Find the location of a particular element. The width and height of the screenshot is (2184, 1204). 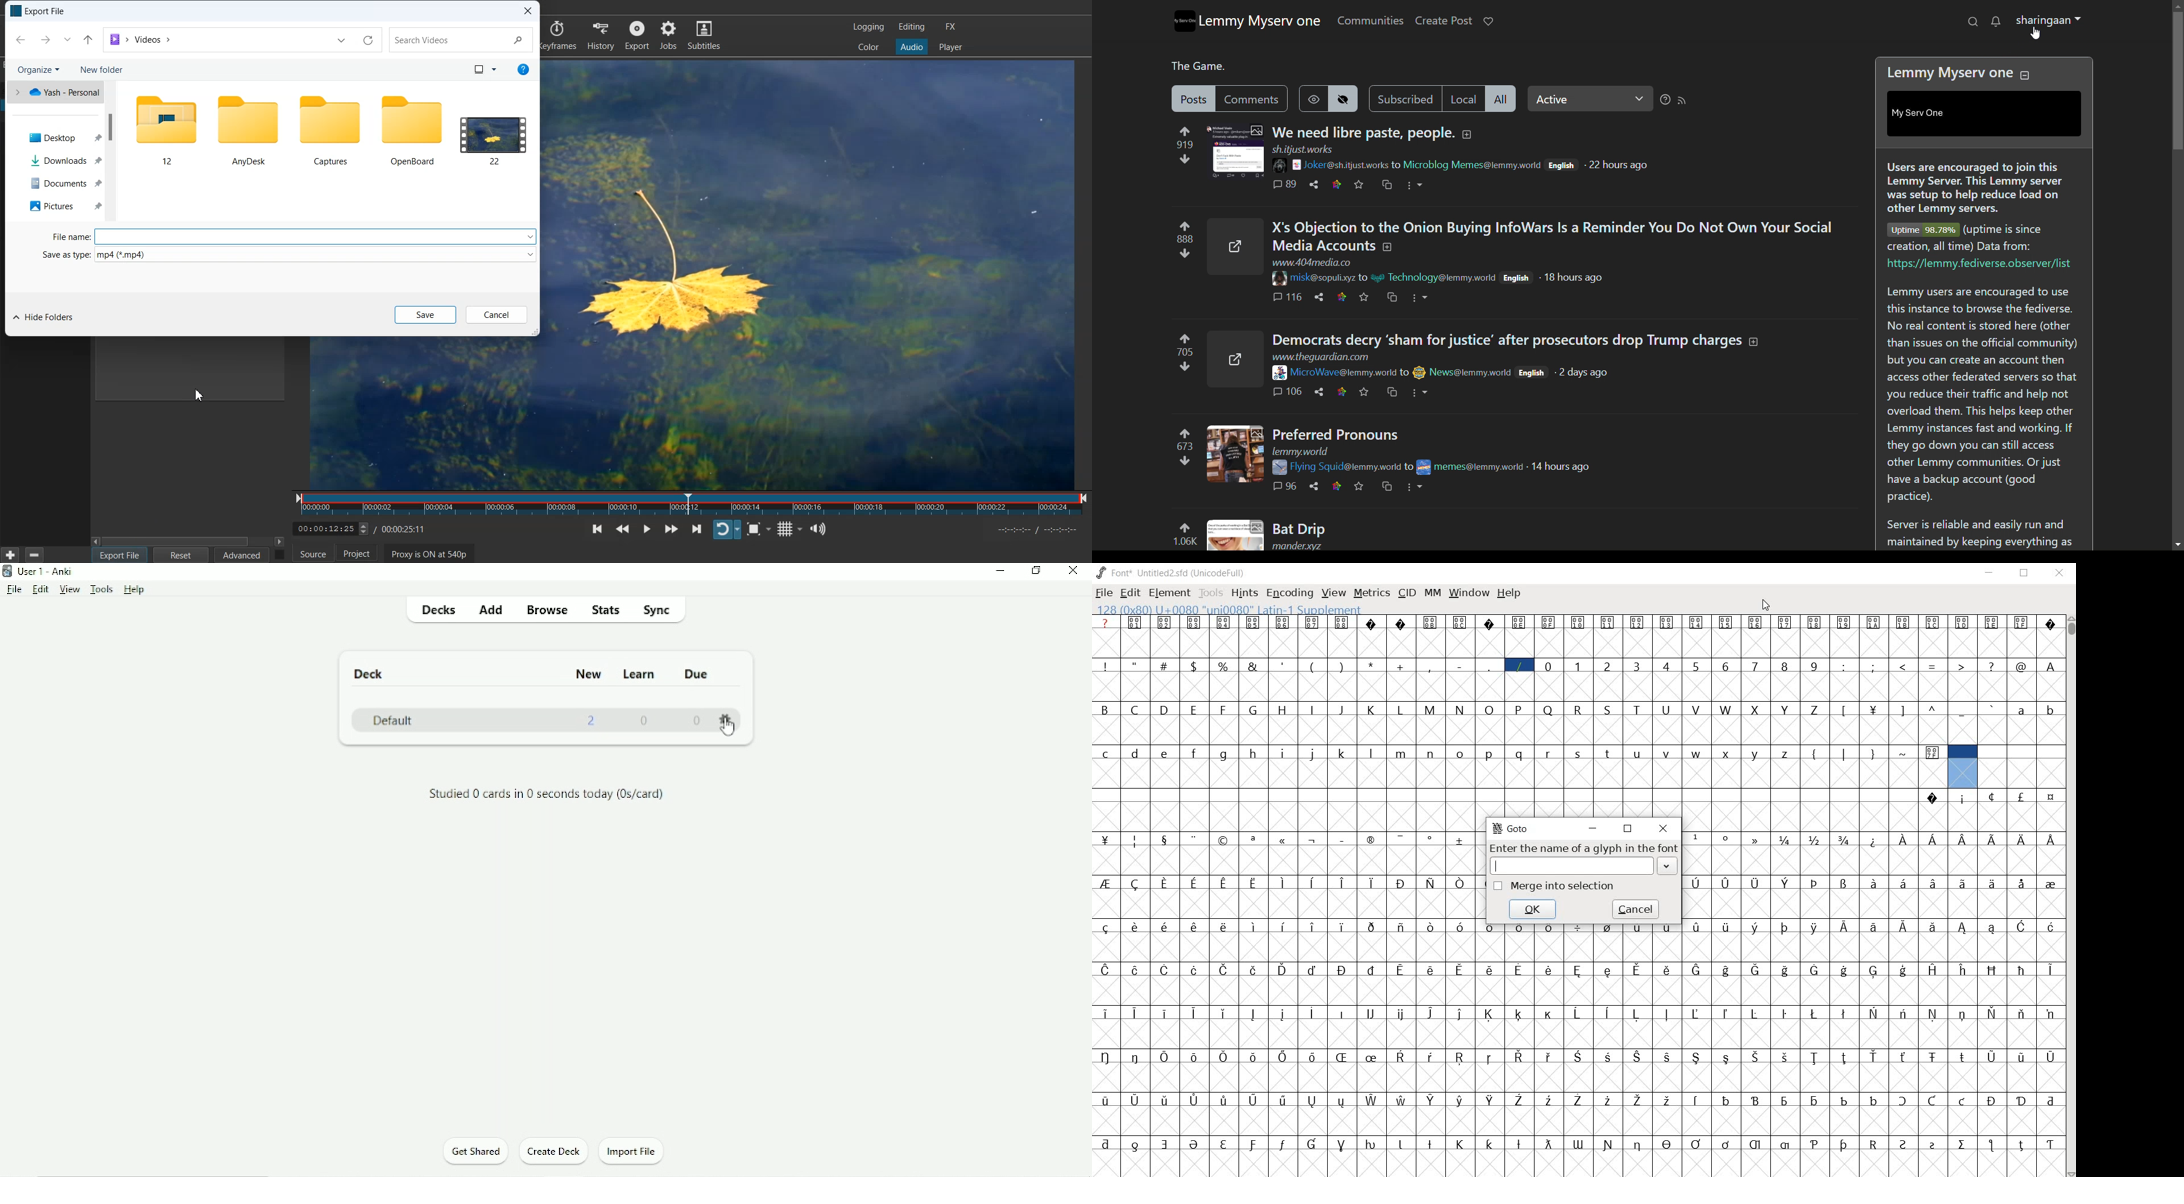

Symbol is located at coordinates (1490, 1014).